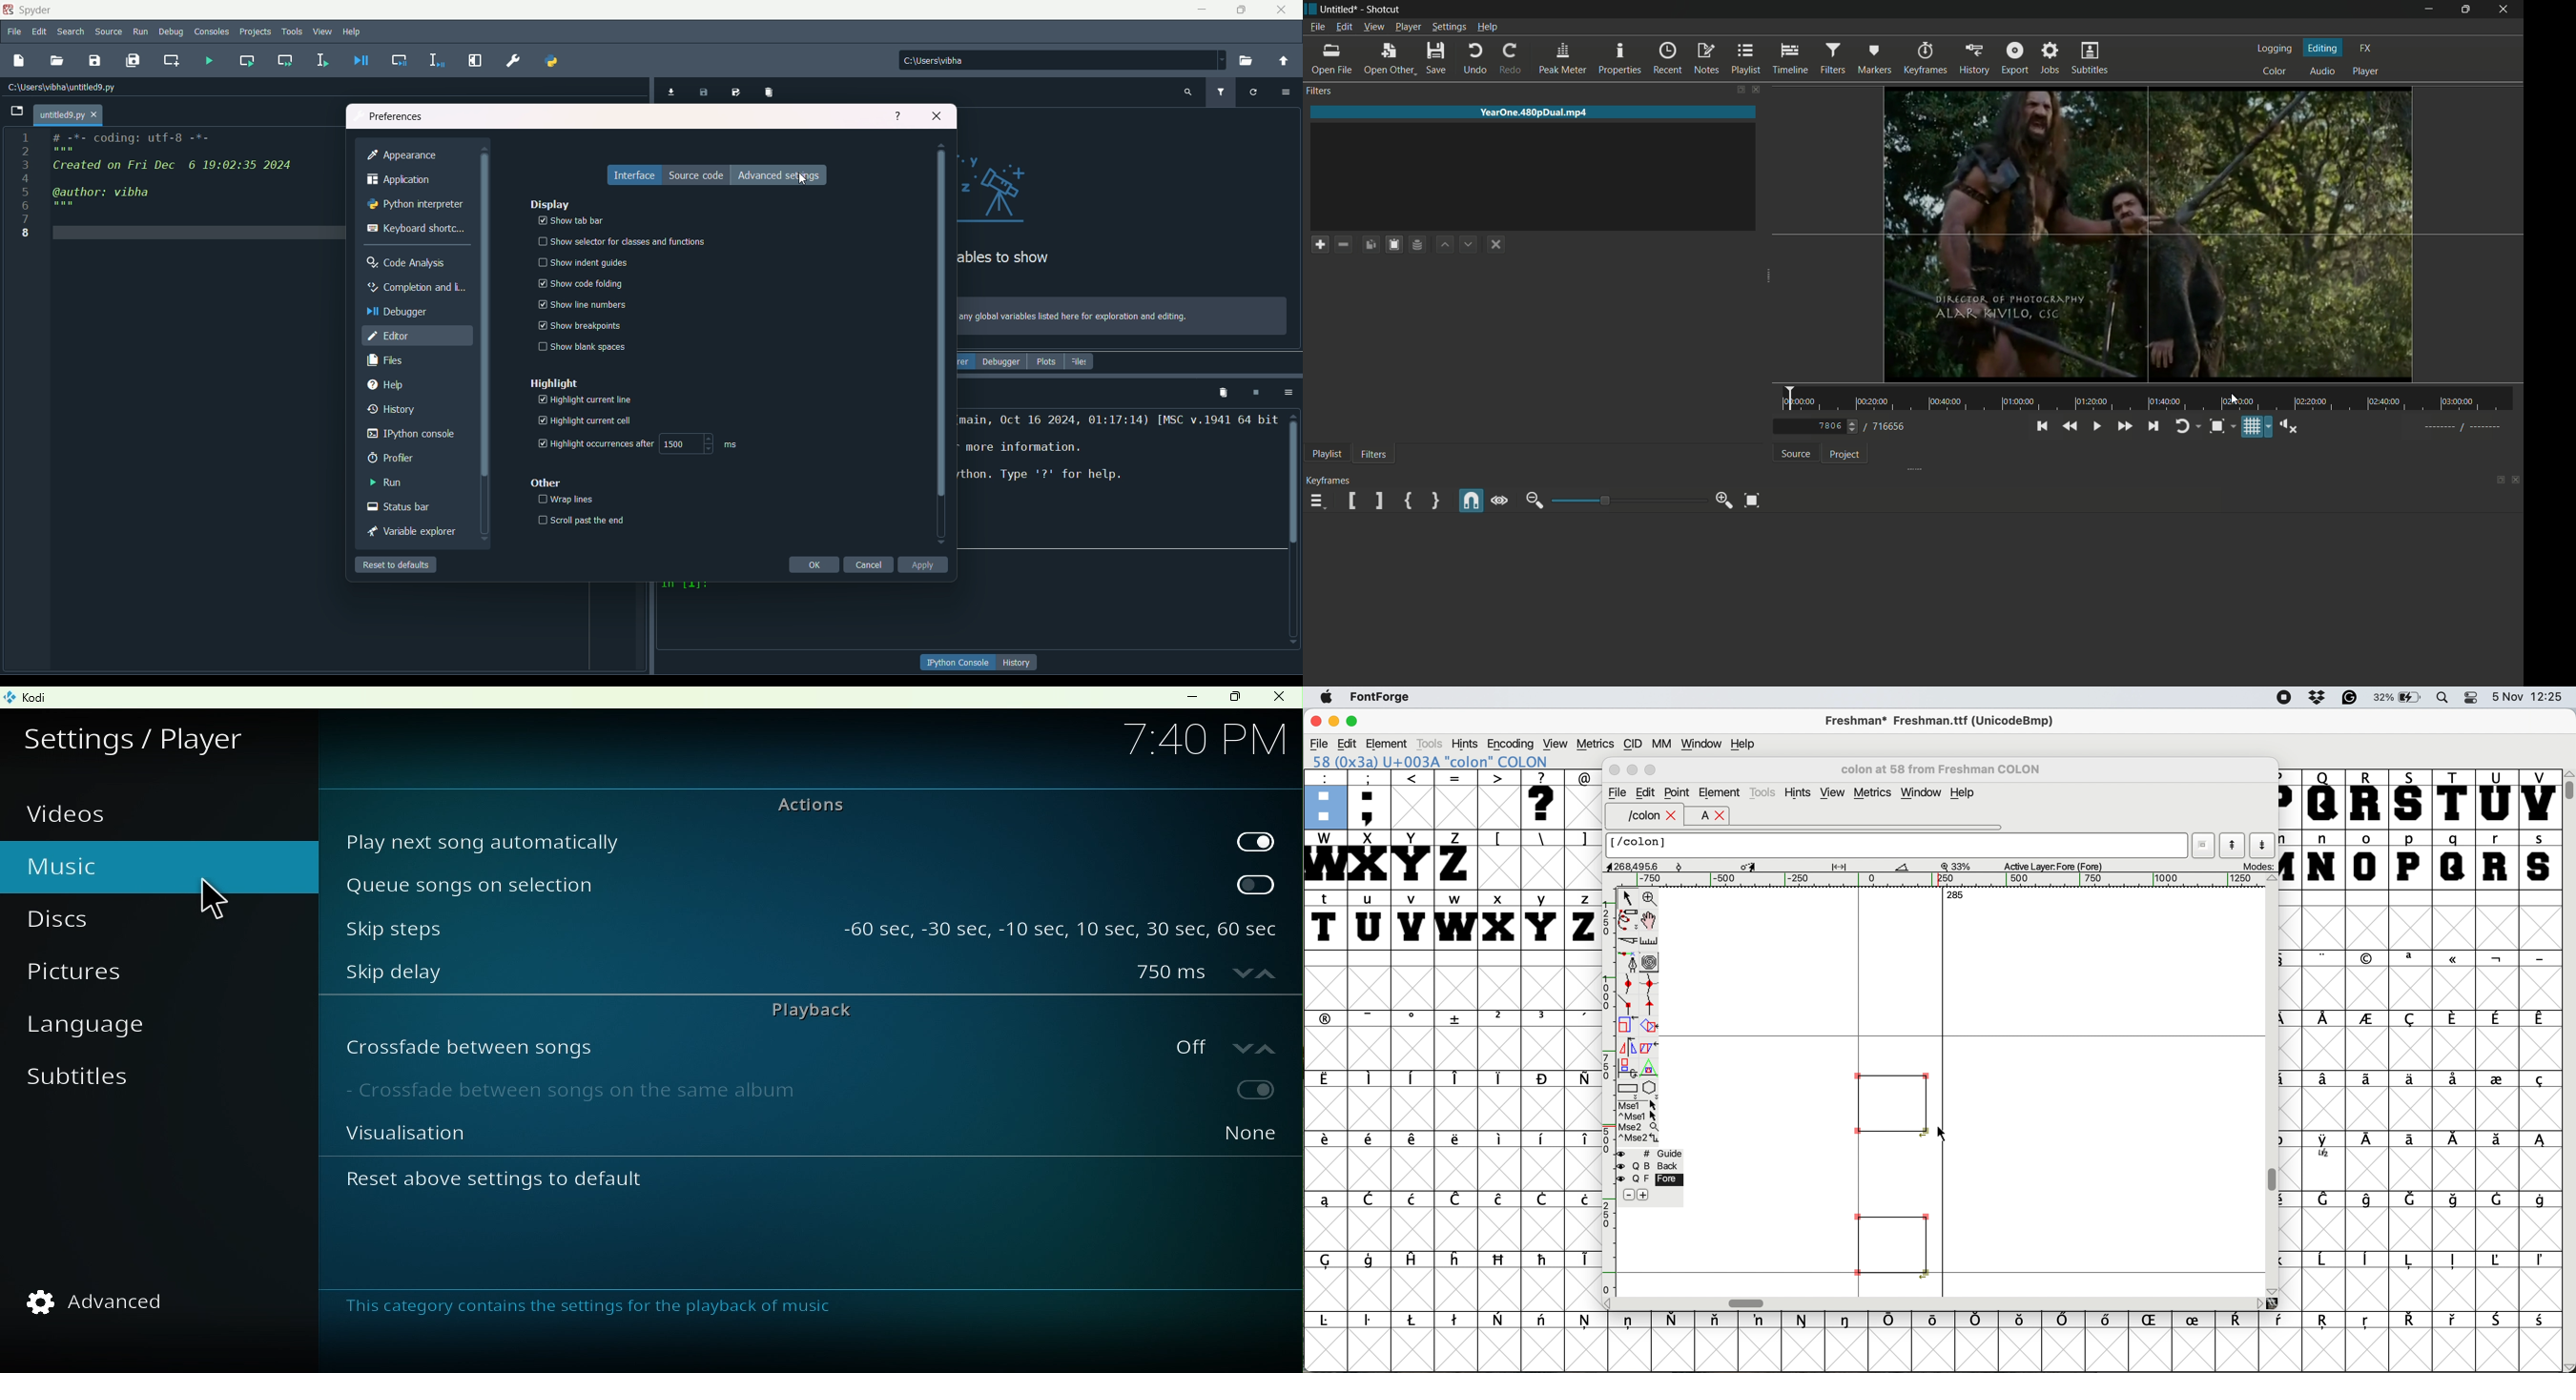 Image resolution: width=2576 pixels, height=1400 pixels. Describe the element at coordinates (1202, 9) in the screenshot. I see `minimize` at that location.